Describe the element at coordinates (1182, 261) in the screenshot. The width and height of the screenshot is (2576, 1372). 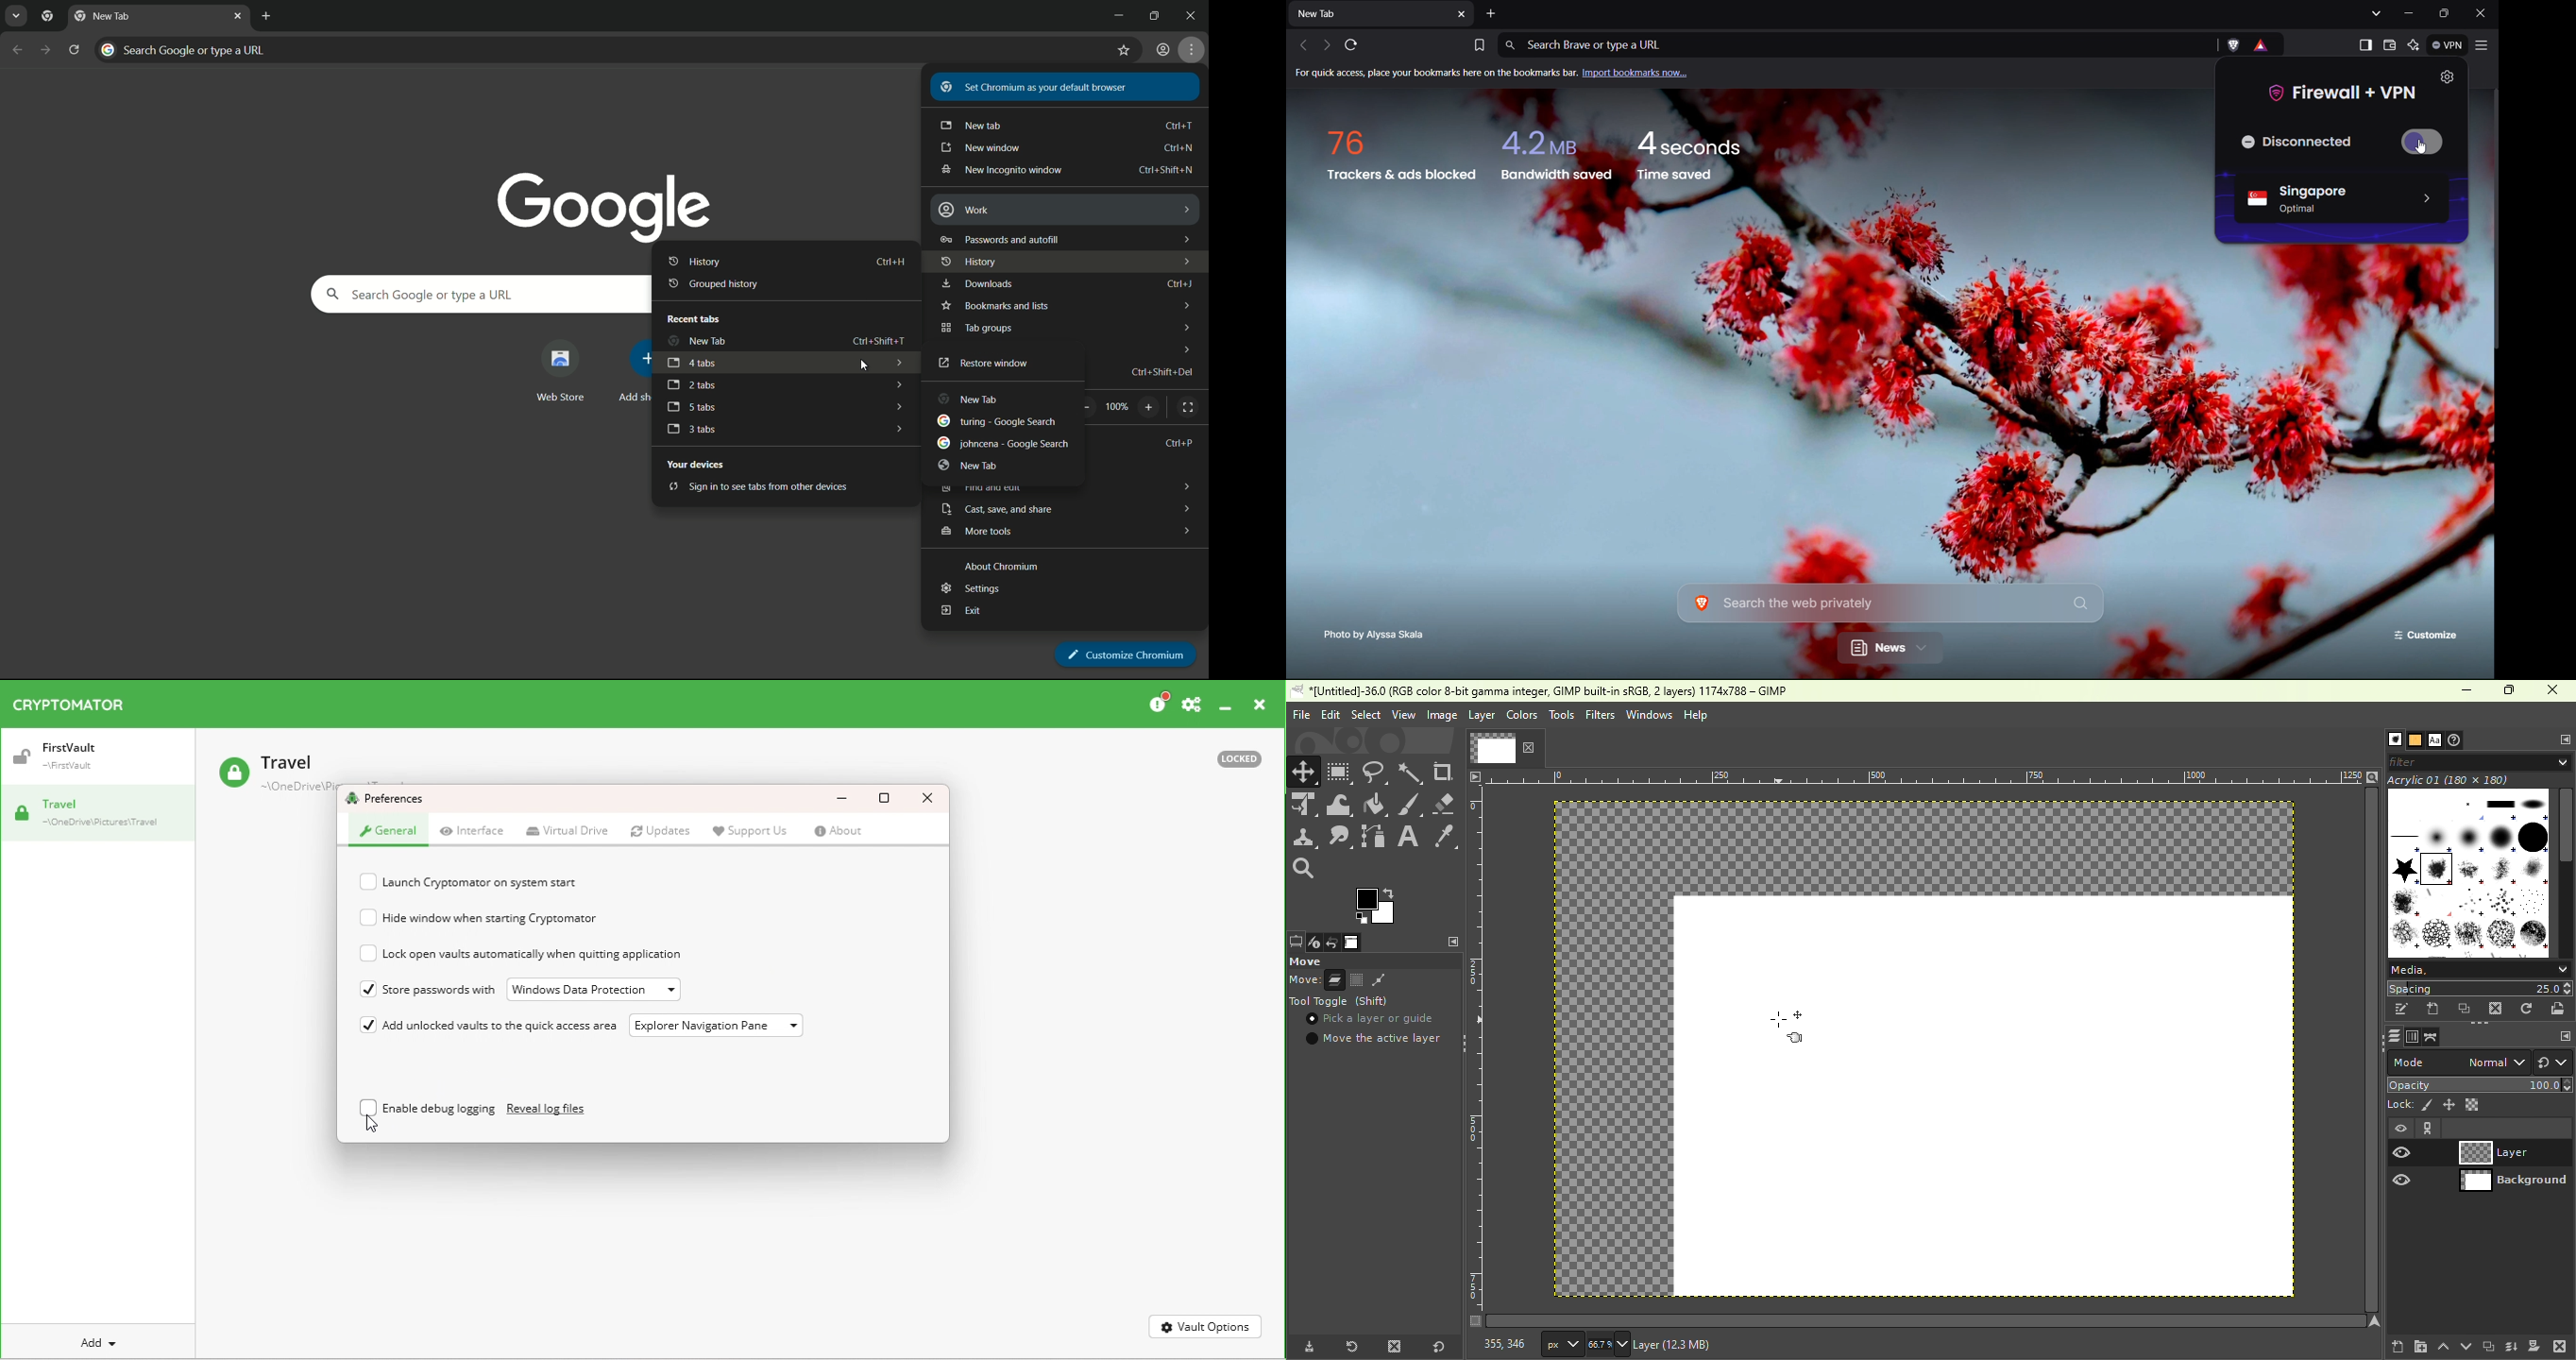
I see `dropdown arrows` at that location.